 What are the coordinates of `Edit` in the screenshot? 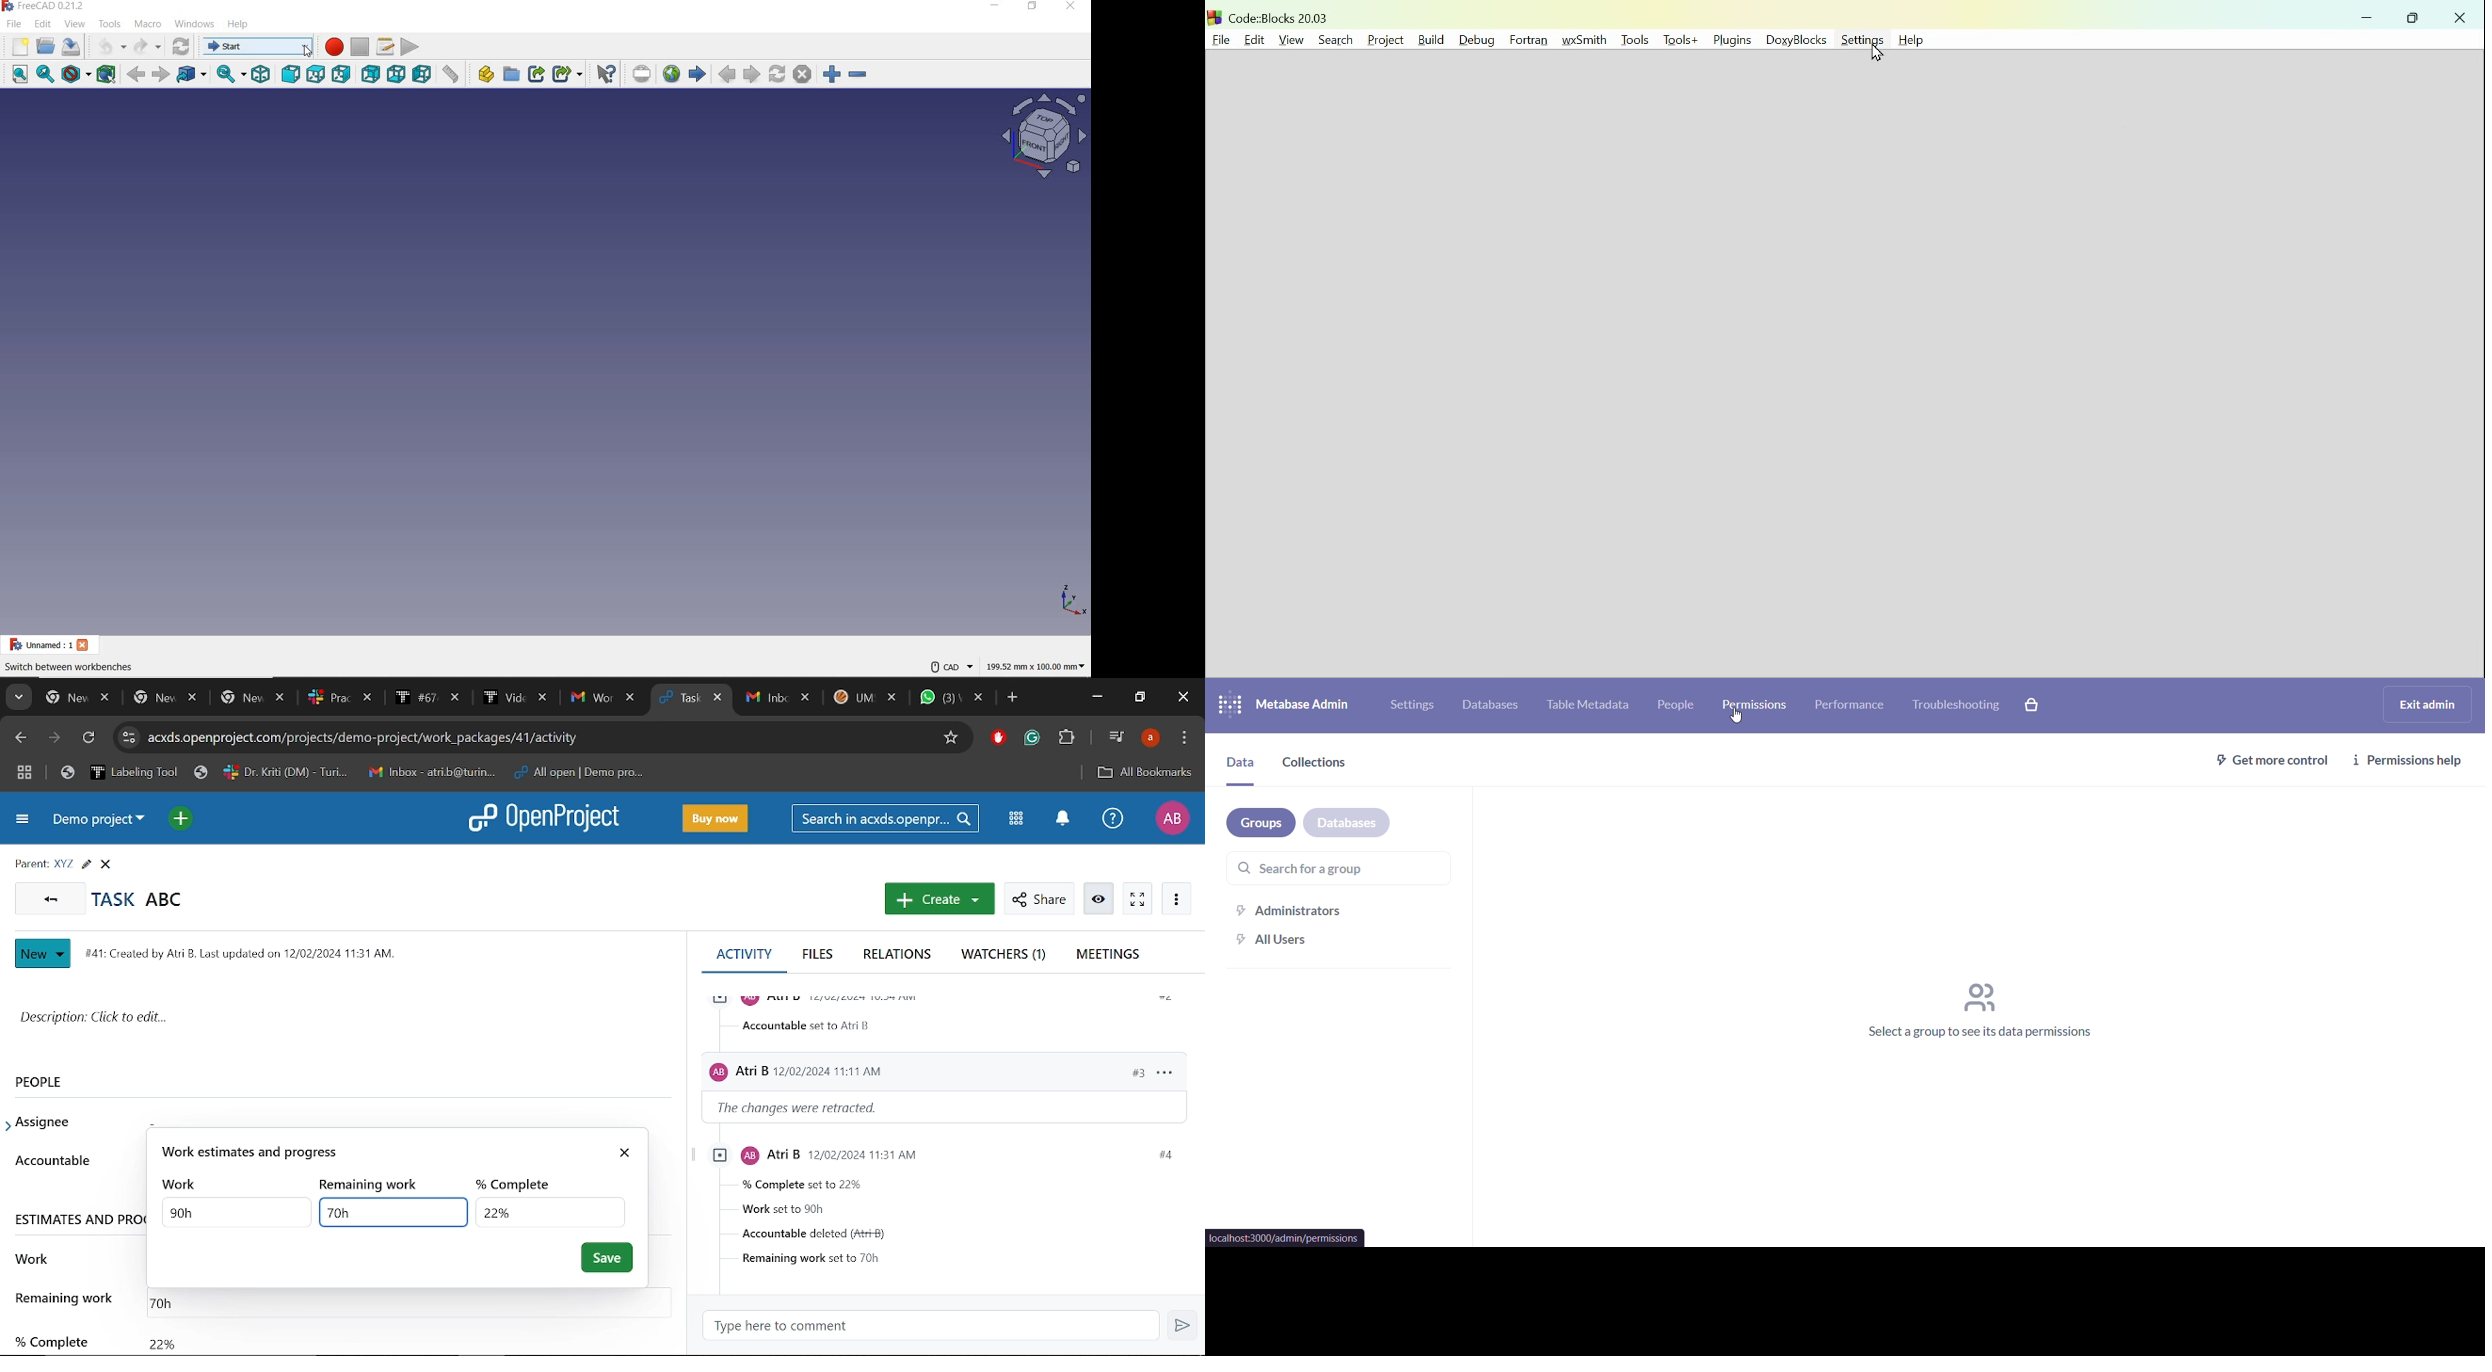 It's located at (86, 864).